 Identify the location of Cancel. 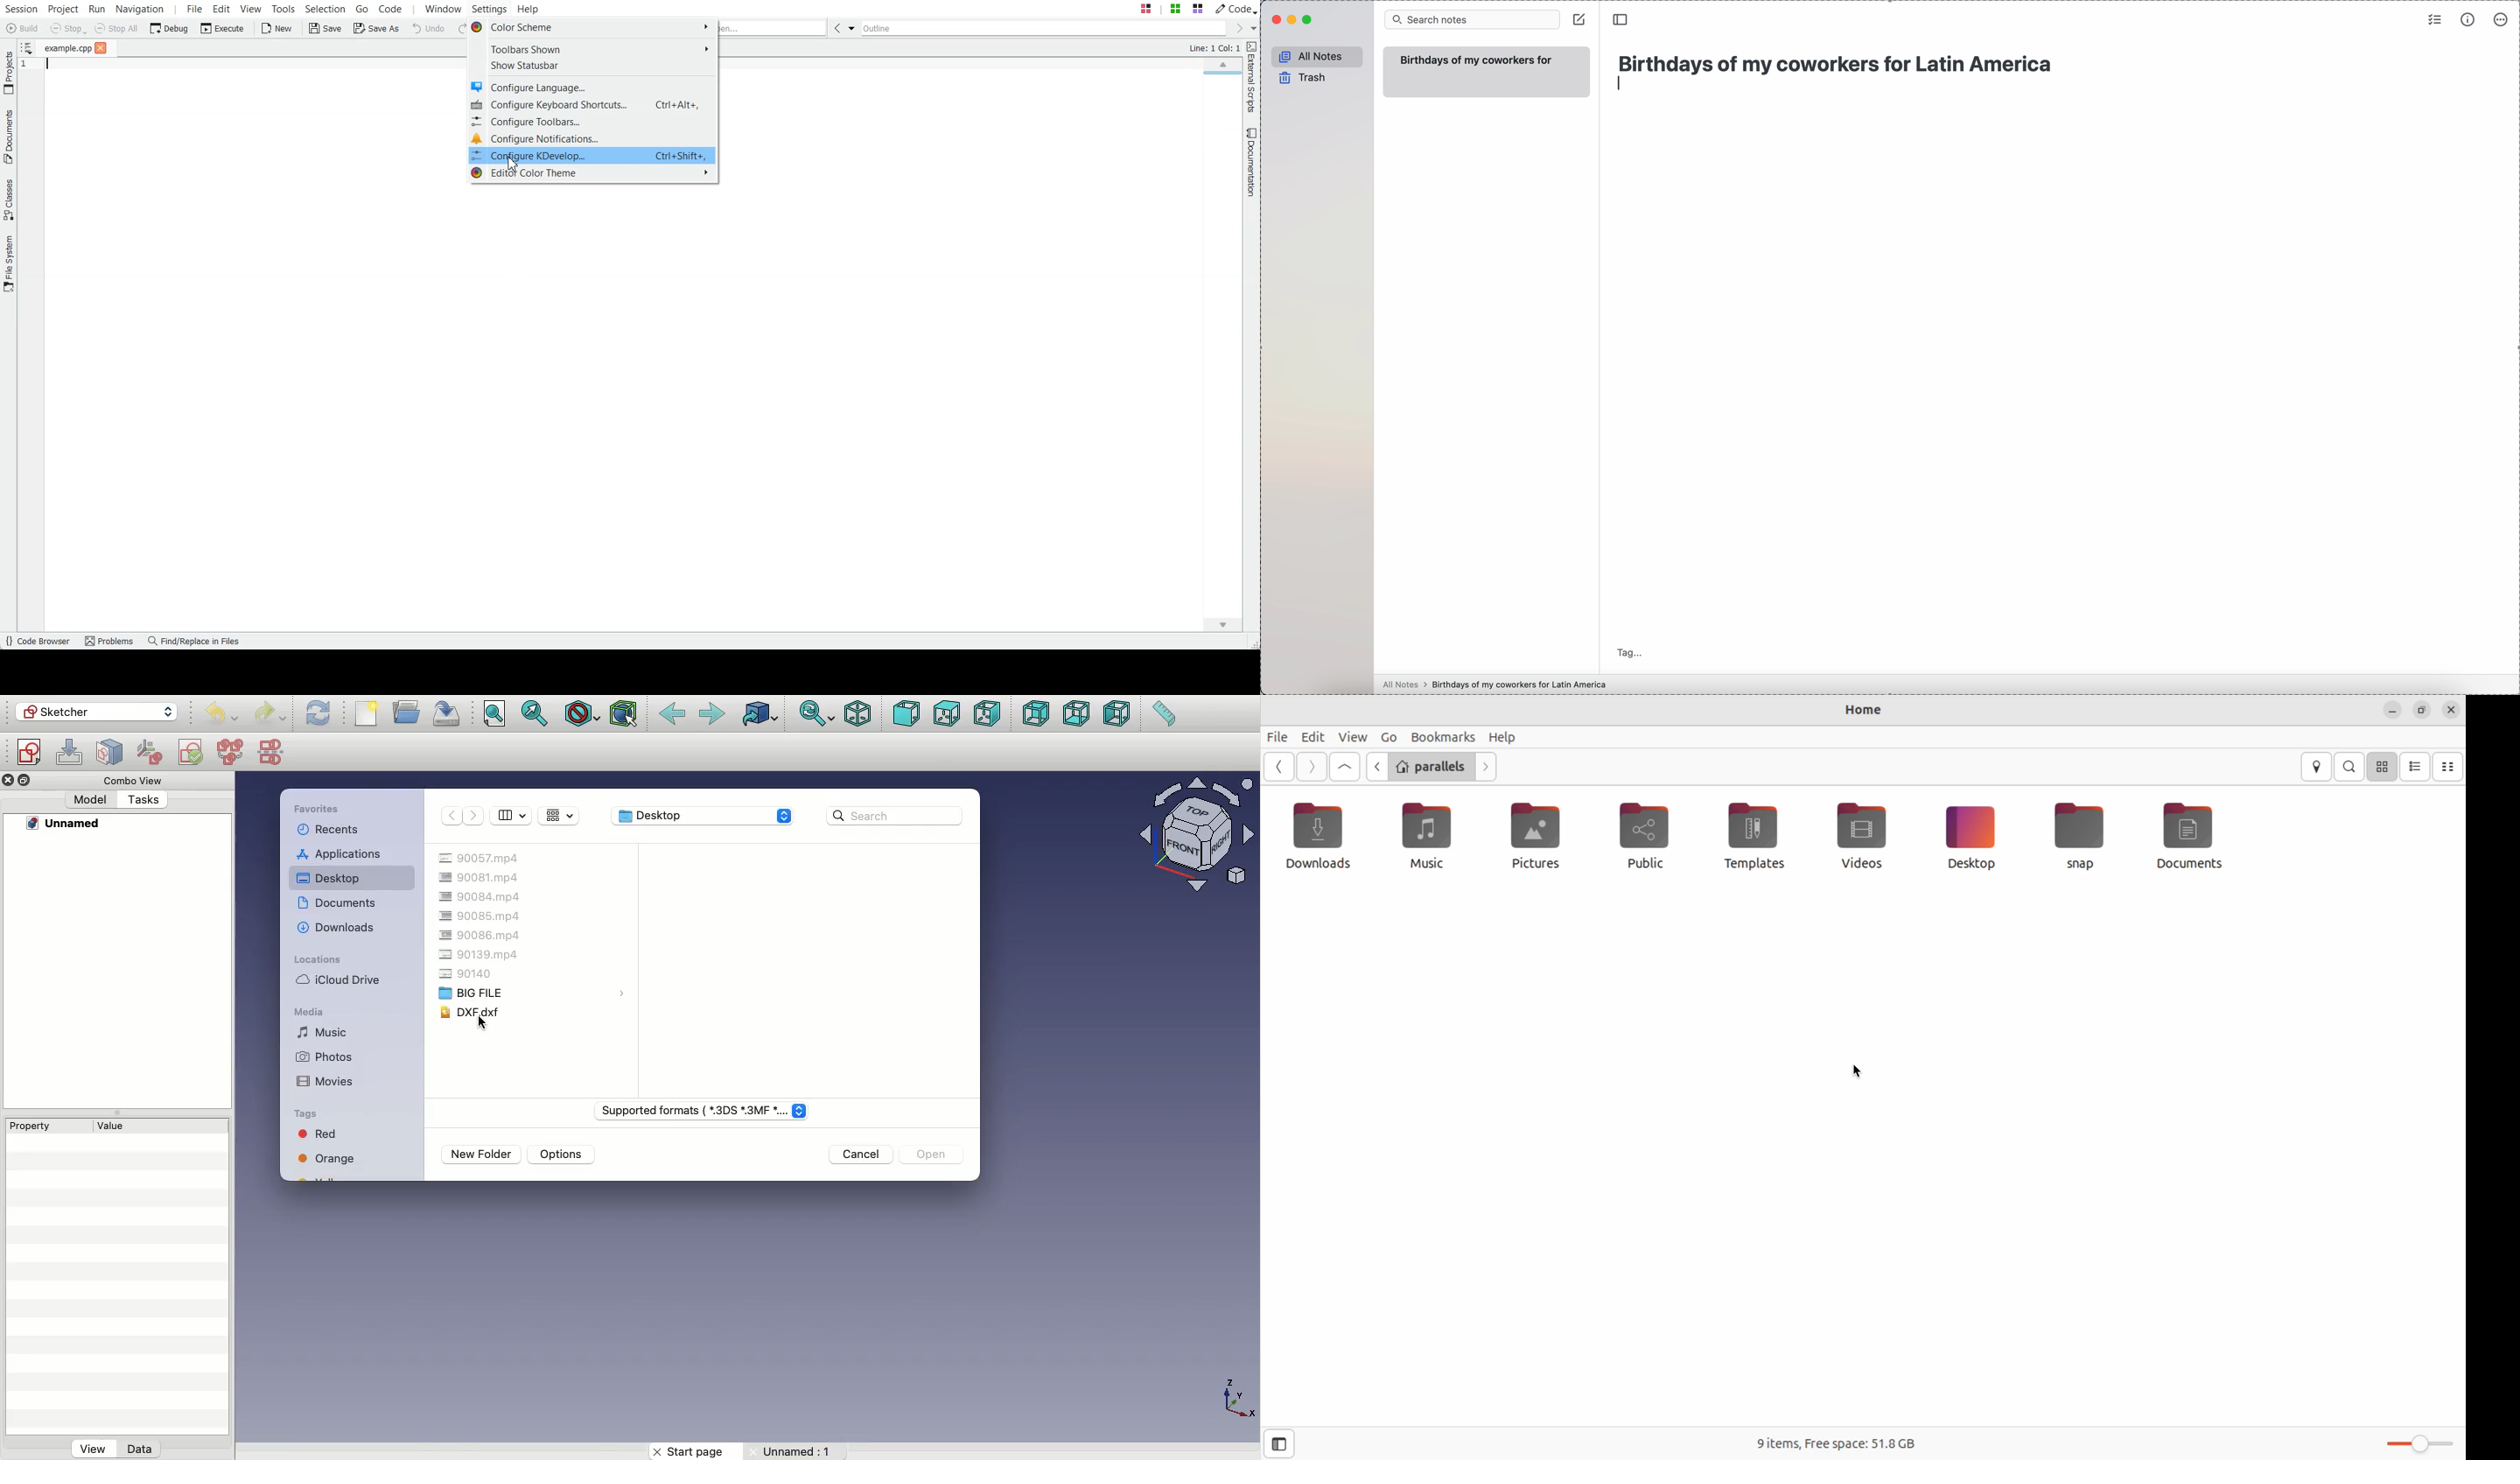
(863, 1155).